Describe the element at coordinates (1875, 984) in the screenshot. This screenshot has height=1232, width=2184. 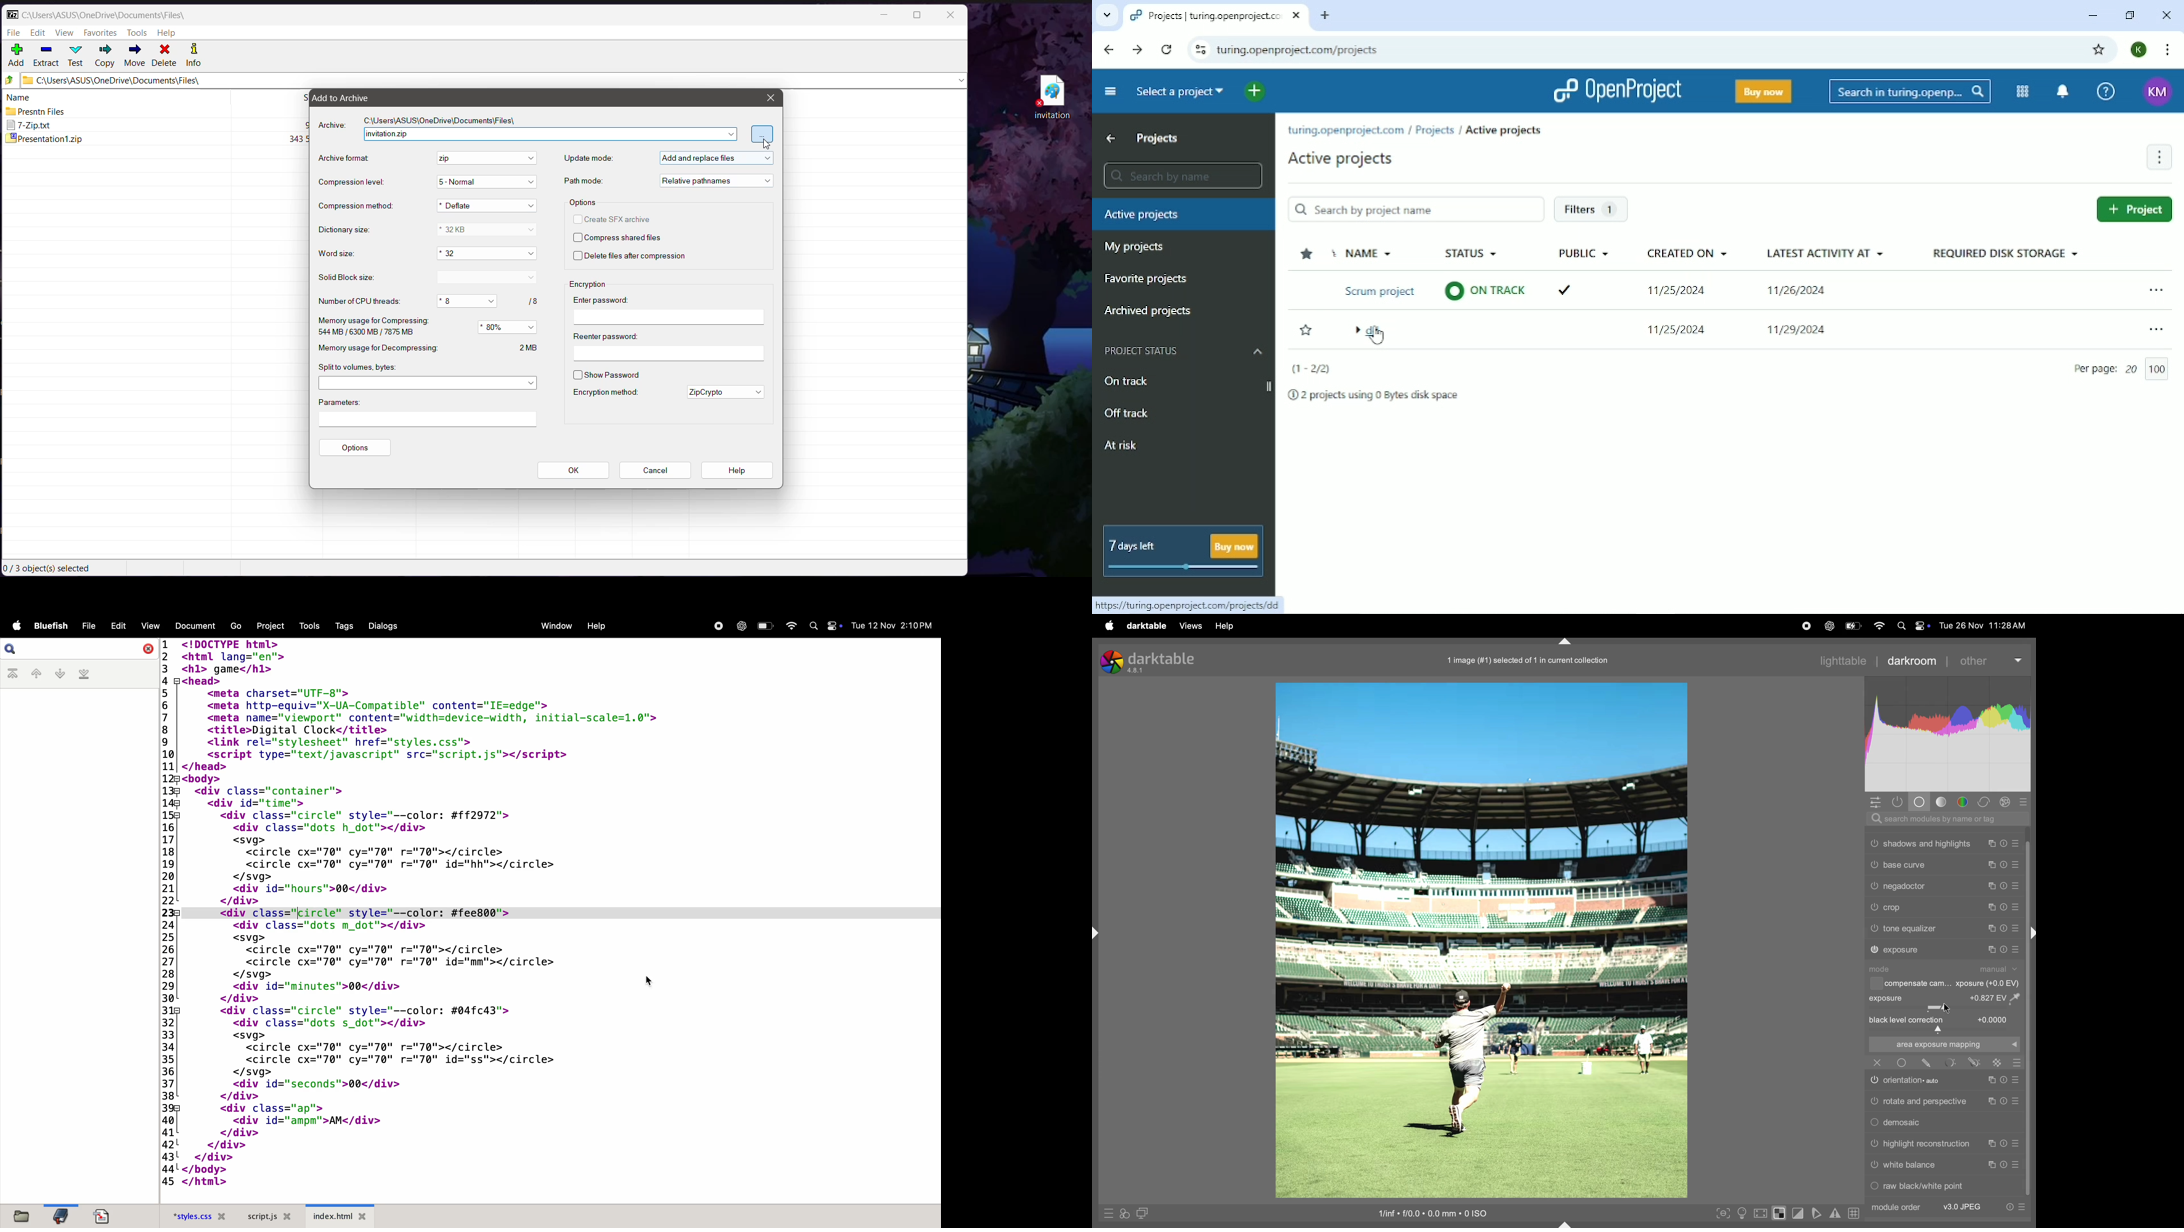
I see `Checkbox ` at that location.